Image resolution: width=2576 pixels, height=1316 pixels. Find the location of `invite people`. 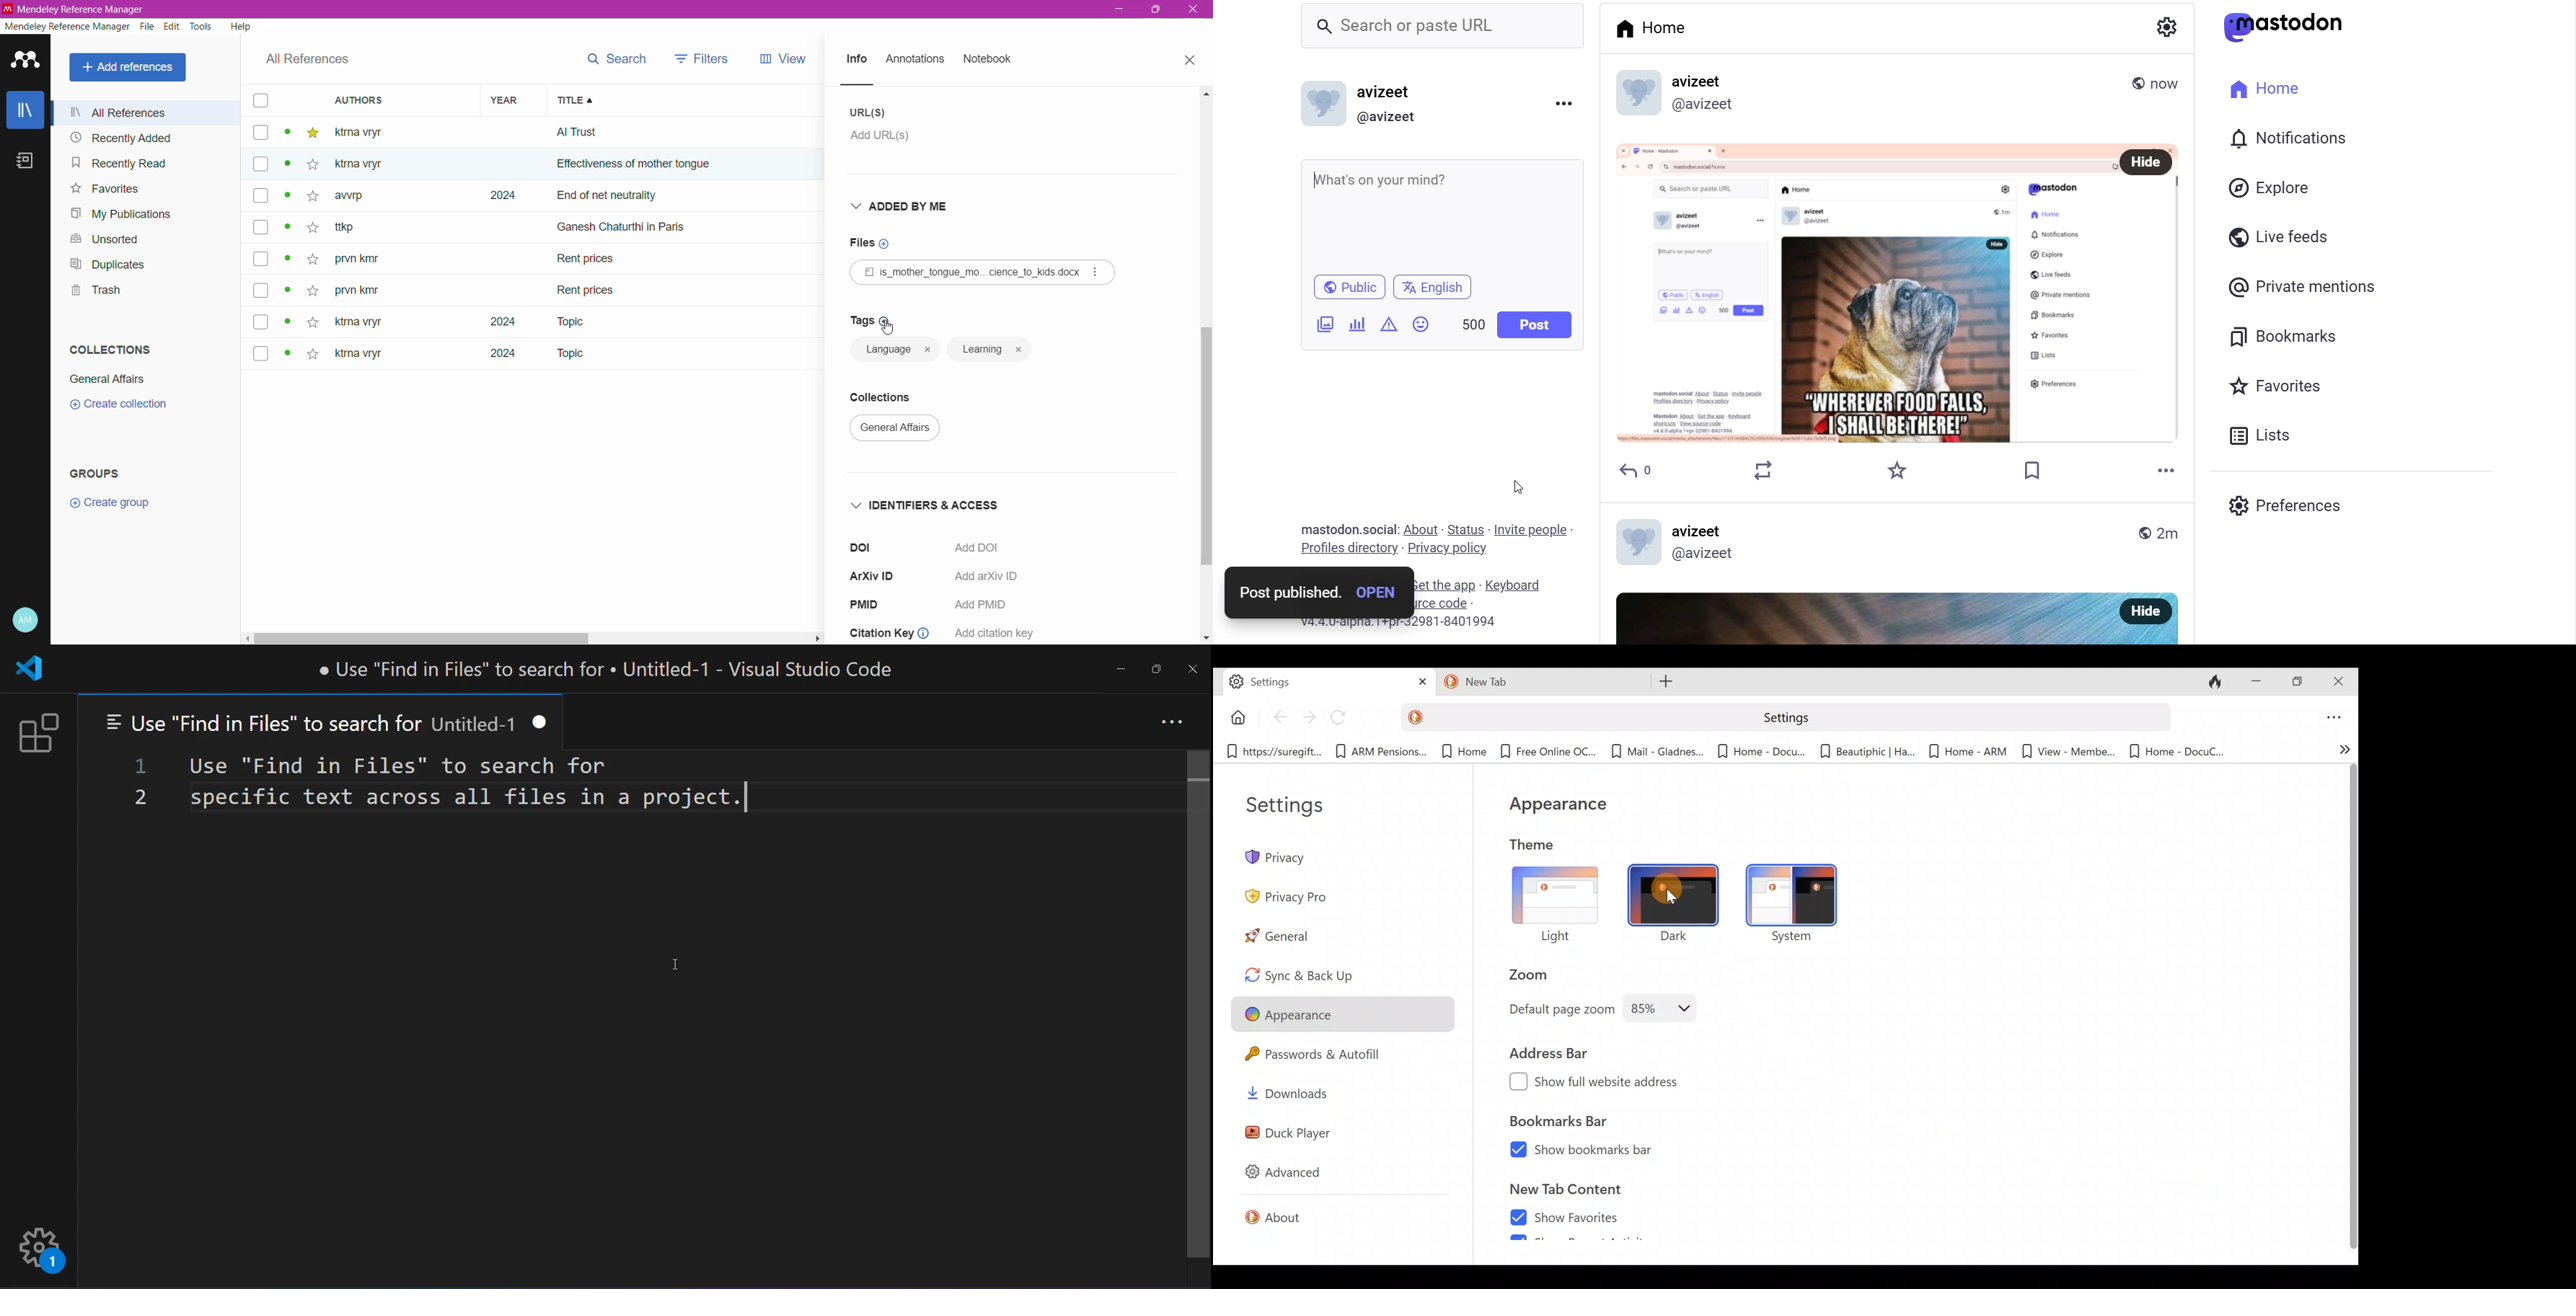

invite people is located at coordinates (1532, 529).